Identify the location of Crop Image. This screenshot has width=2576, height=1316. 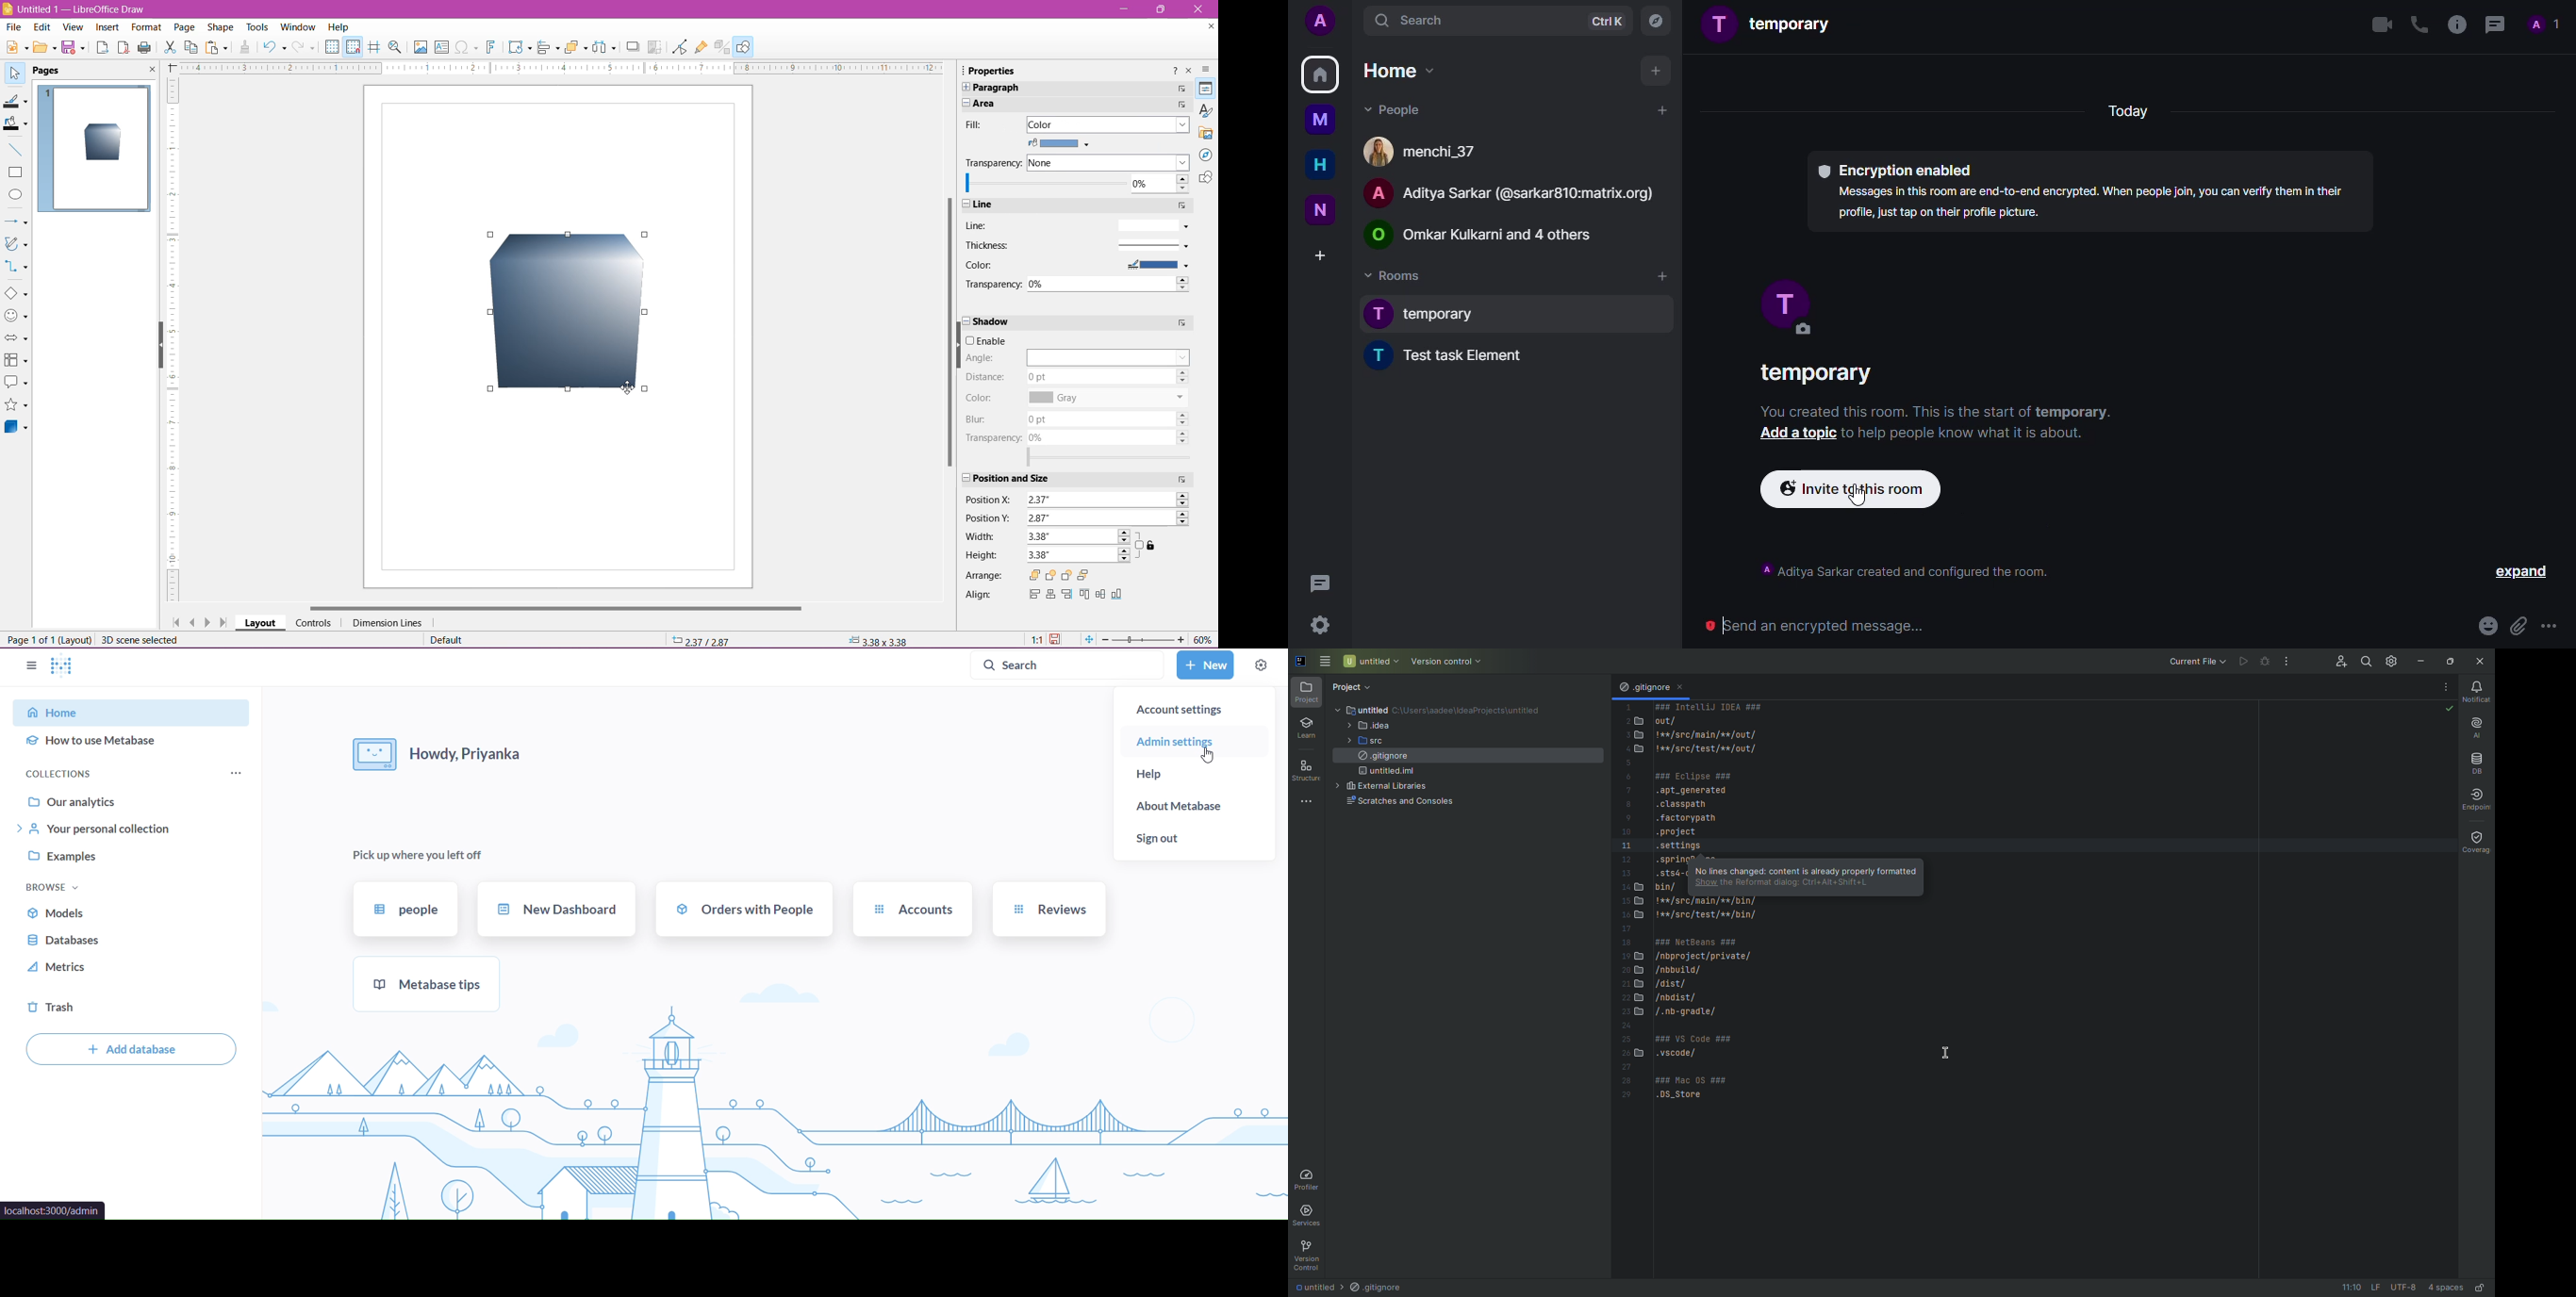
(655, 47).